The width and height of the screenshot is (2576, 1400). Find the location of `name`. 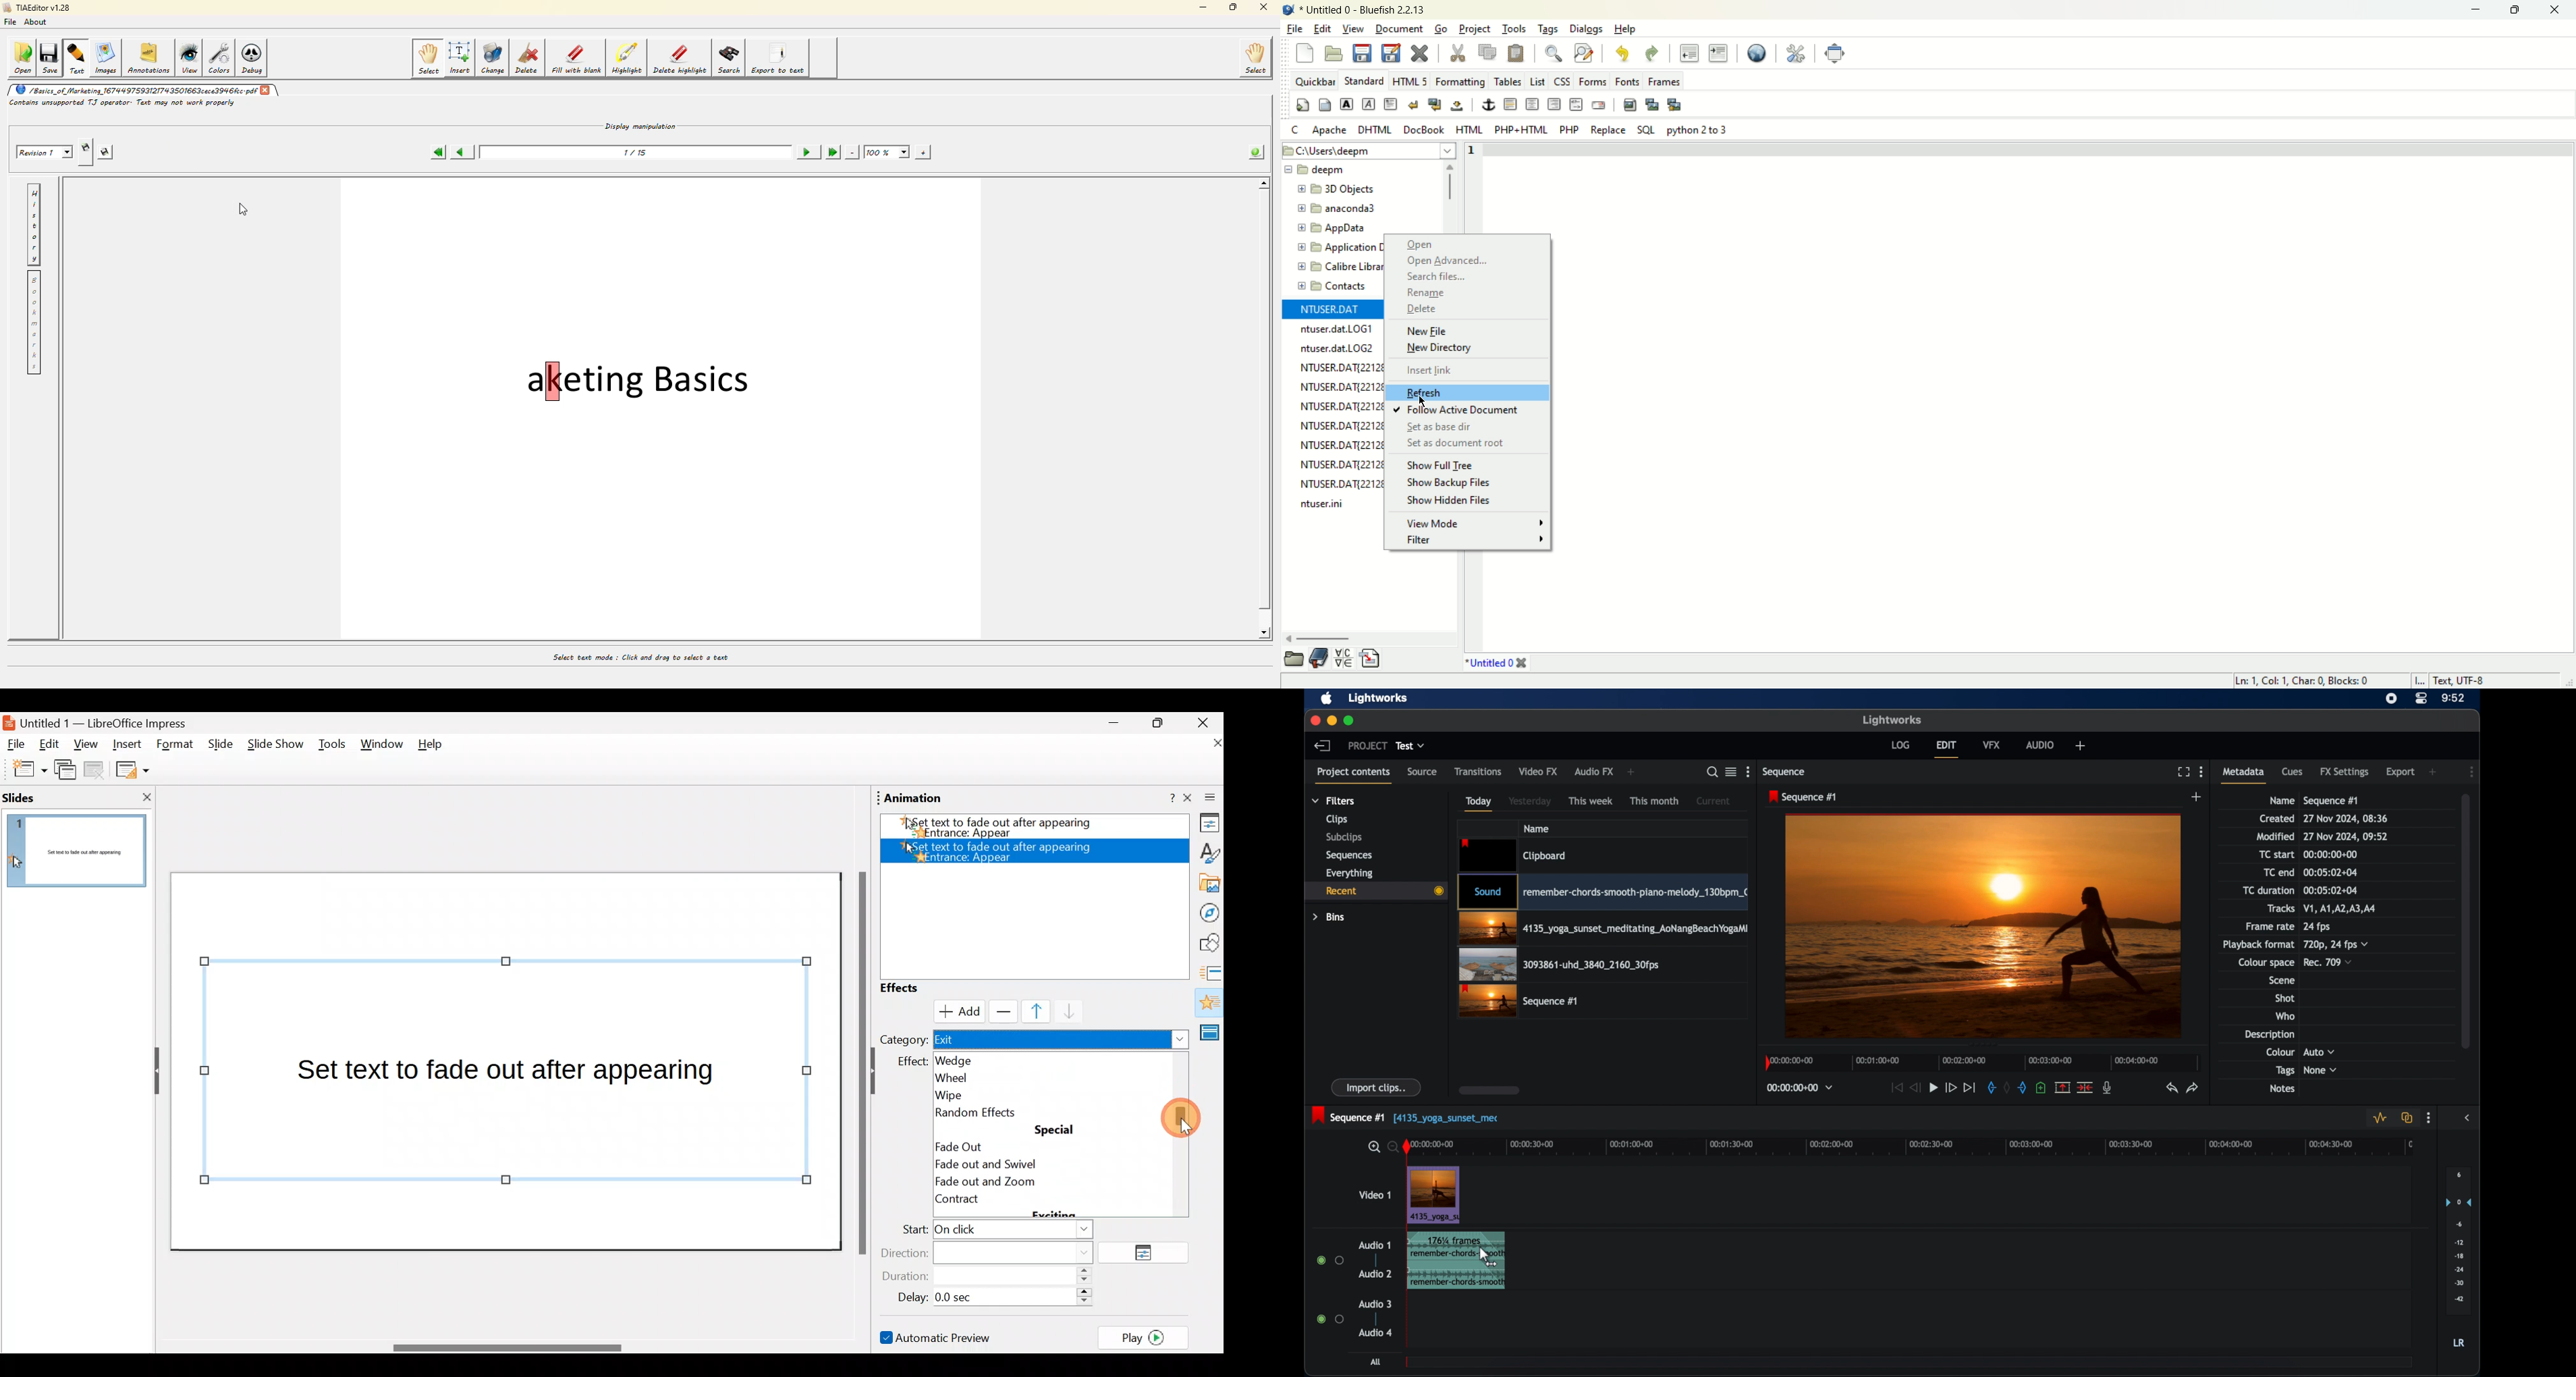

name is located at coordinates (2281, 801).